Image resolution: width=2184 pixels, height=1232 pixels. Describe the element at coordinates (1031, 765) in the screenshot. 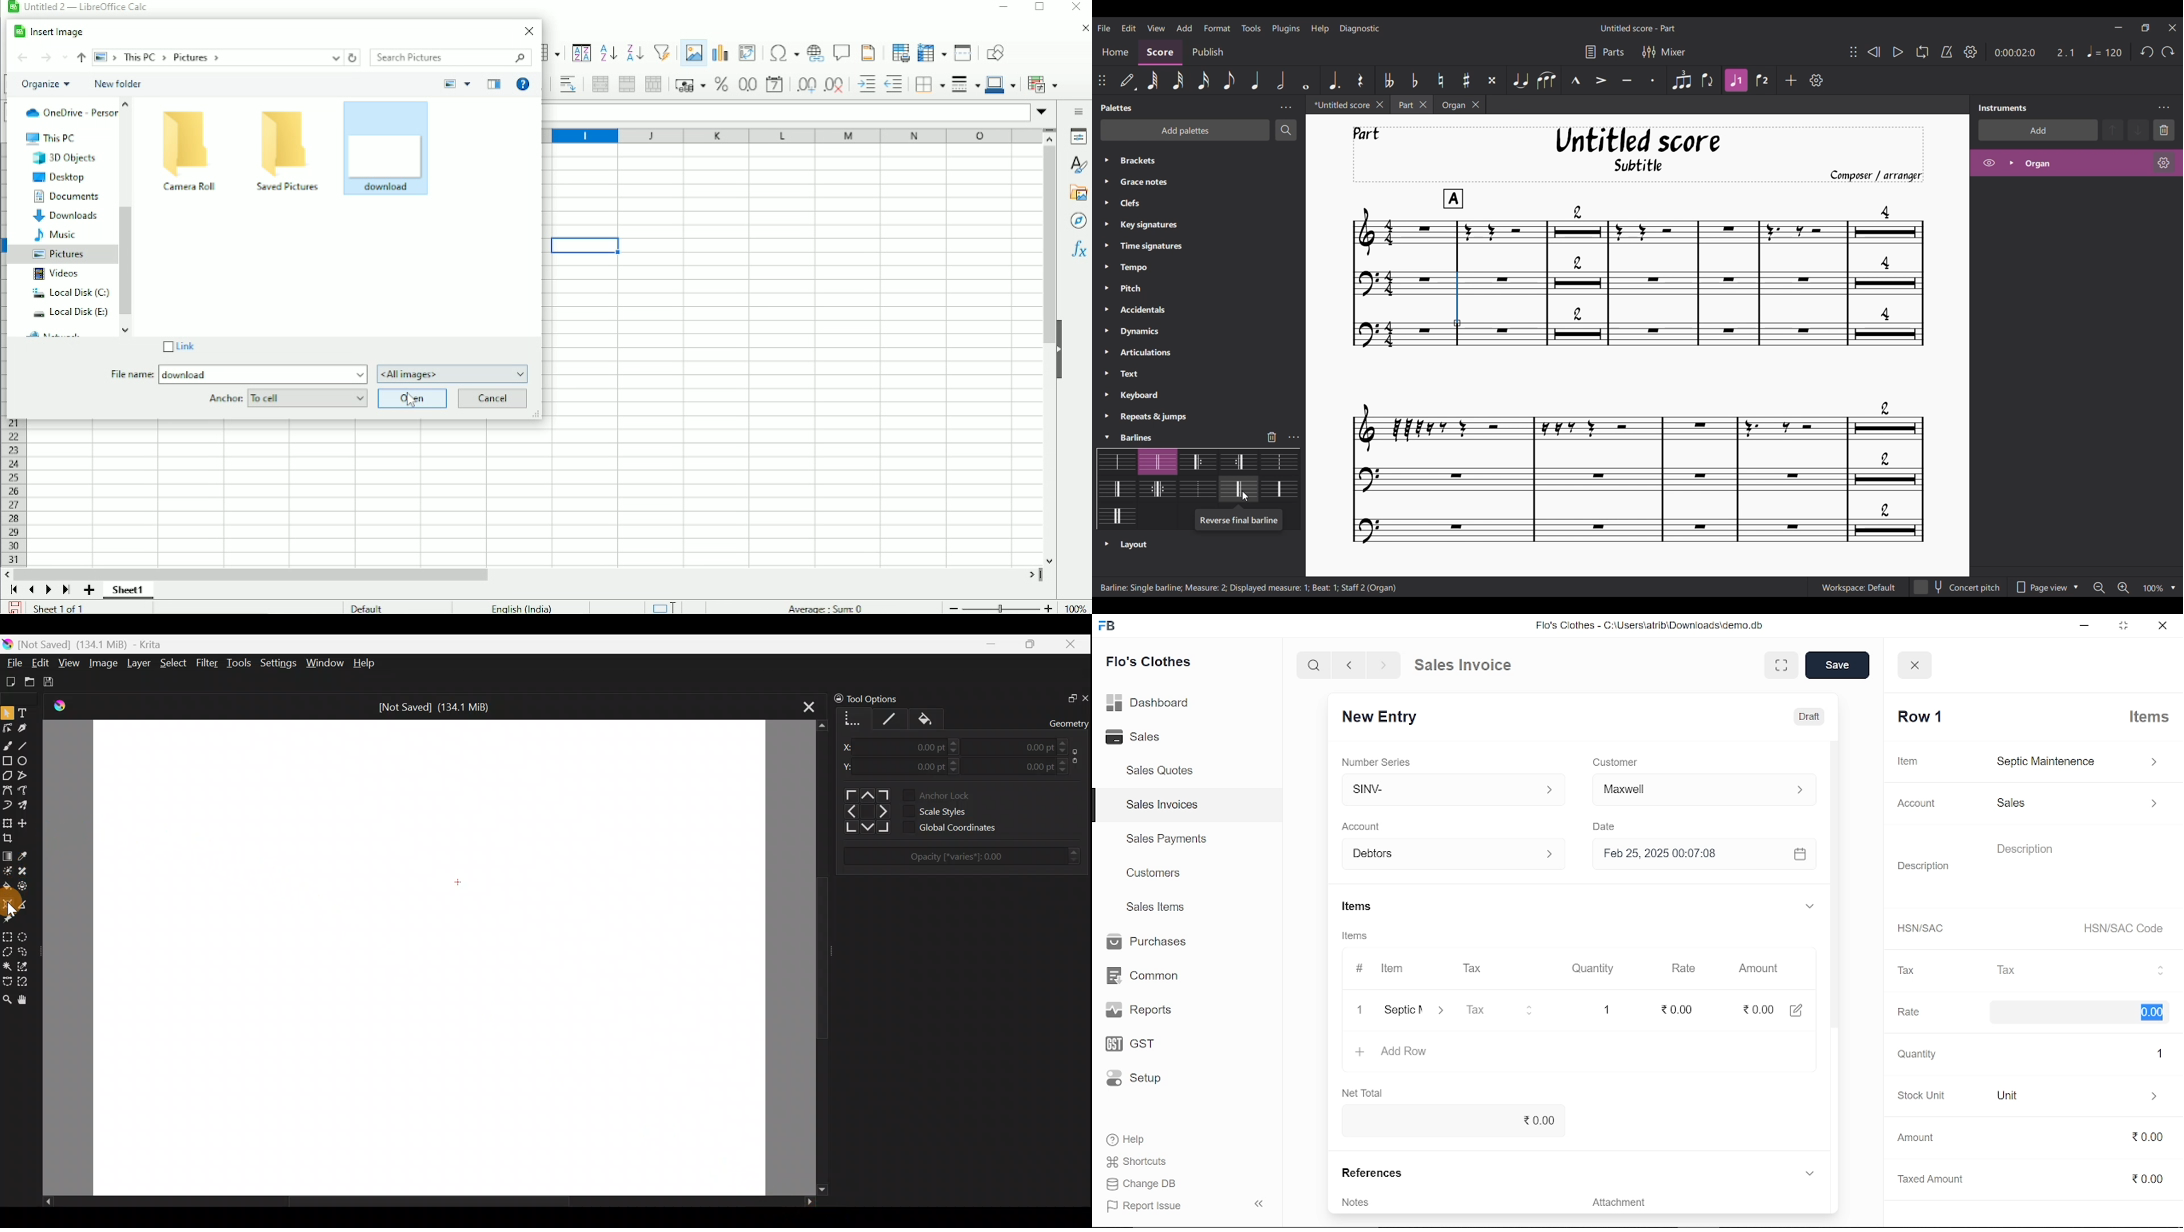

I see `0.00pt` at that location.